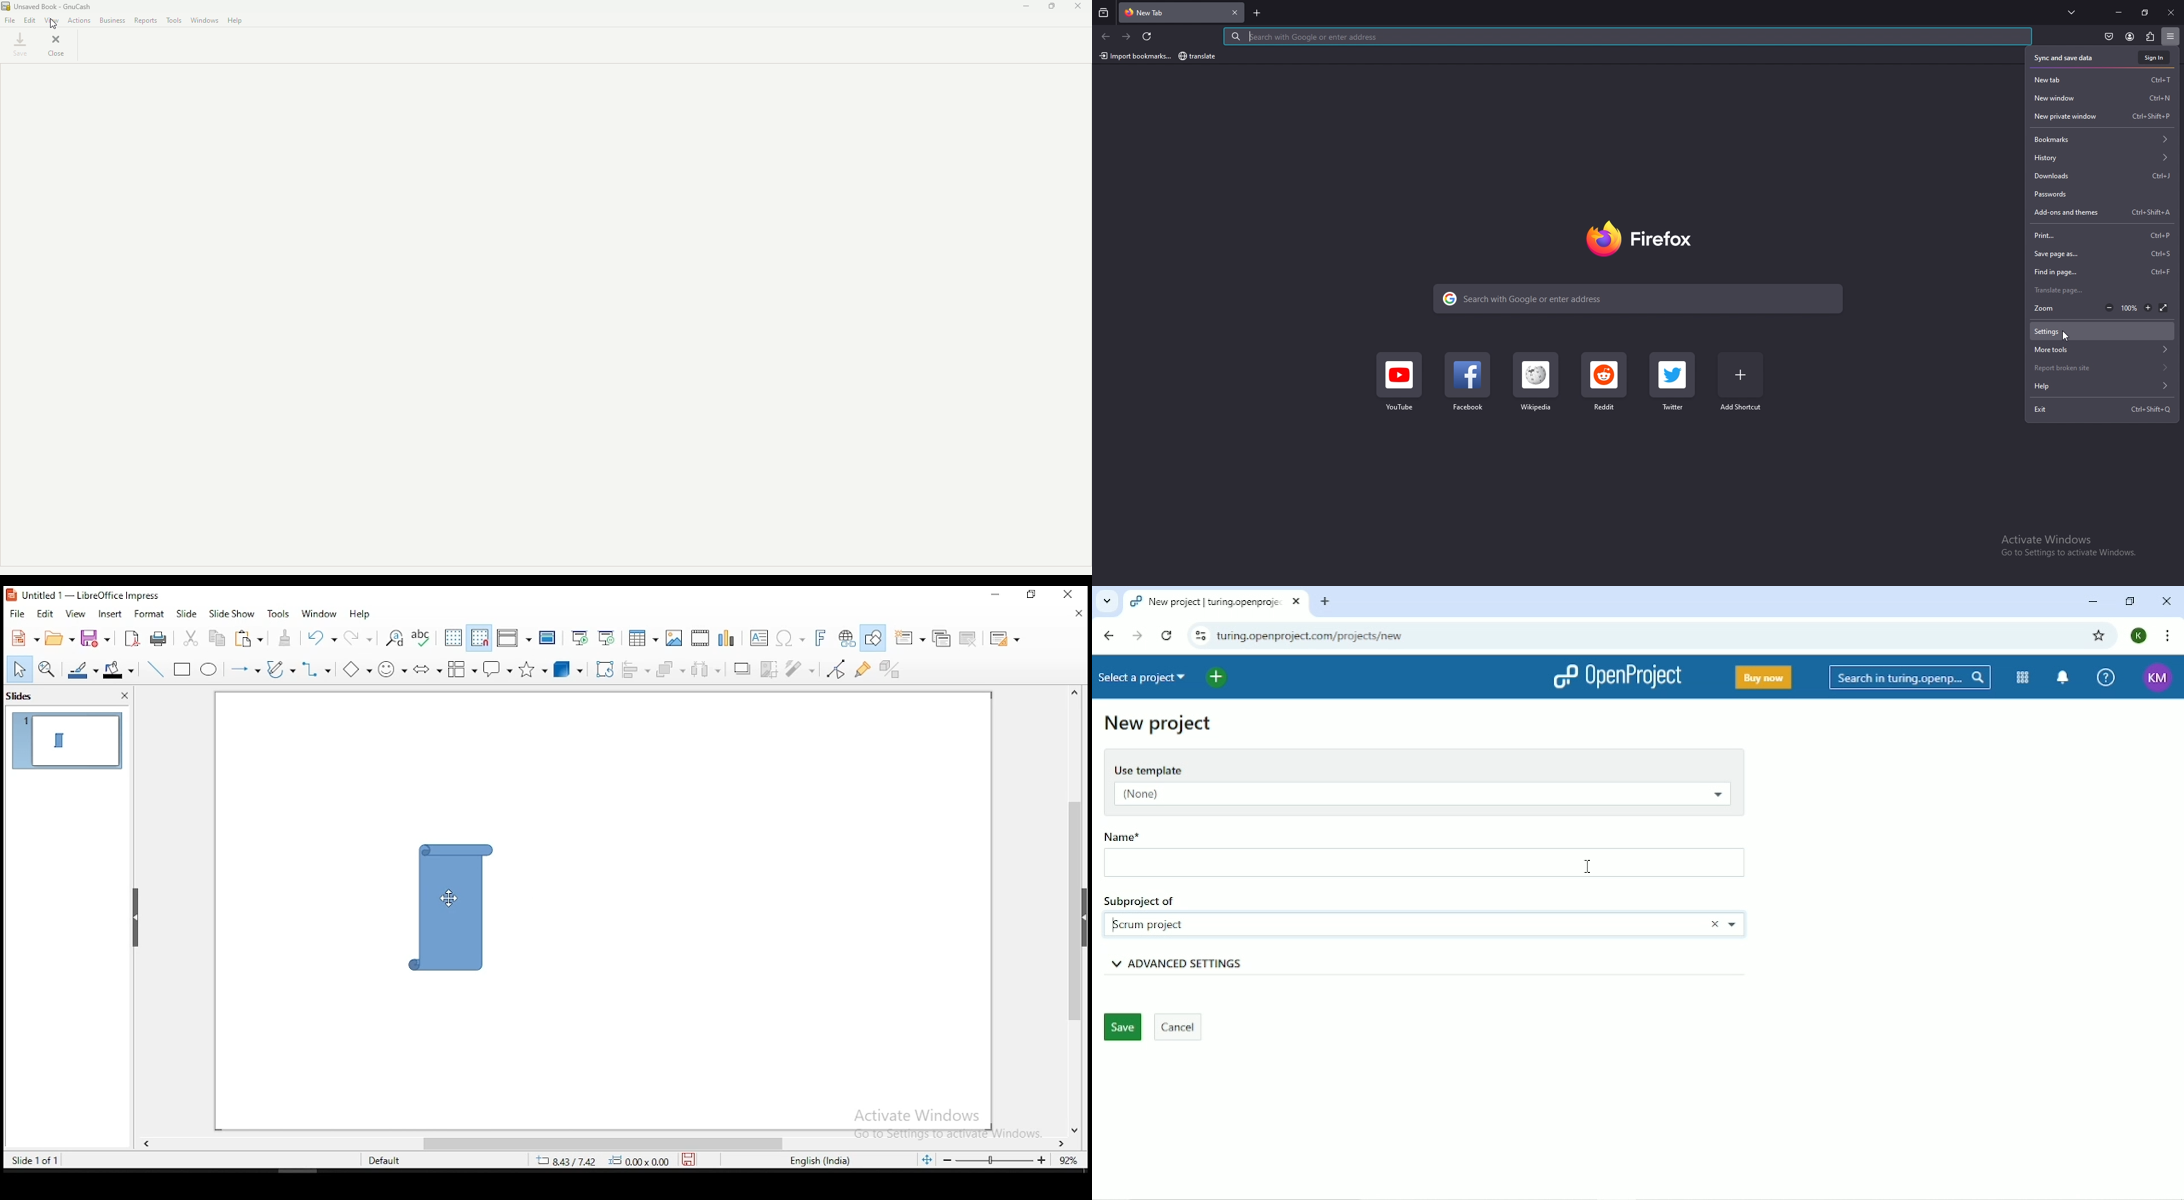 This screenshot has height=1204, width=2184. Describe the element at coordinates (2104, 213) in the screenshot. I see `add ons and themes` at that location.